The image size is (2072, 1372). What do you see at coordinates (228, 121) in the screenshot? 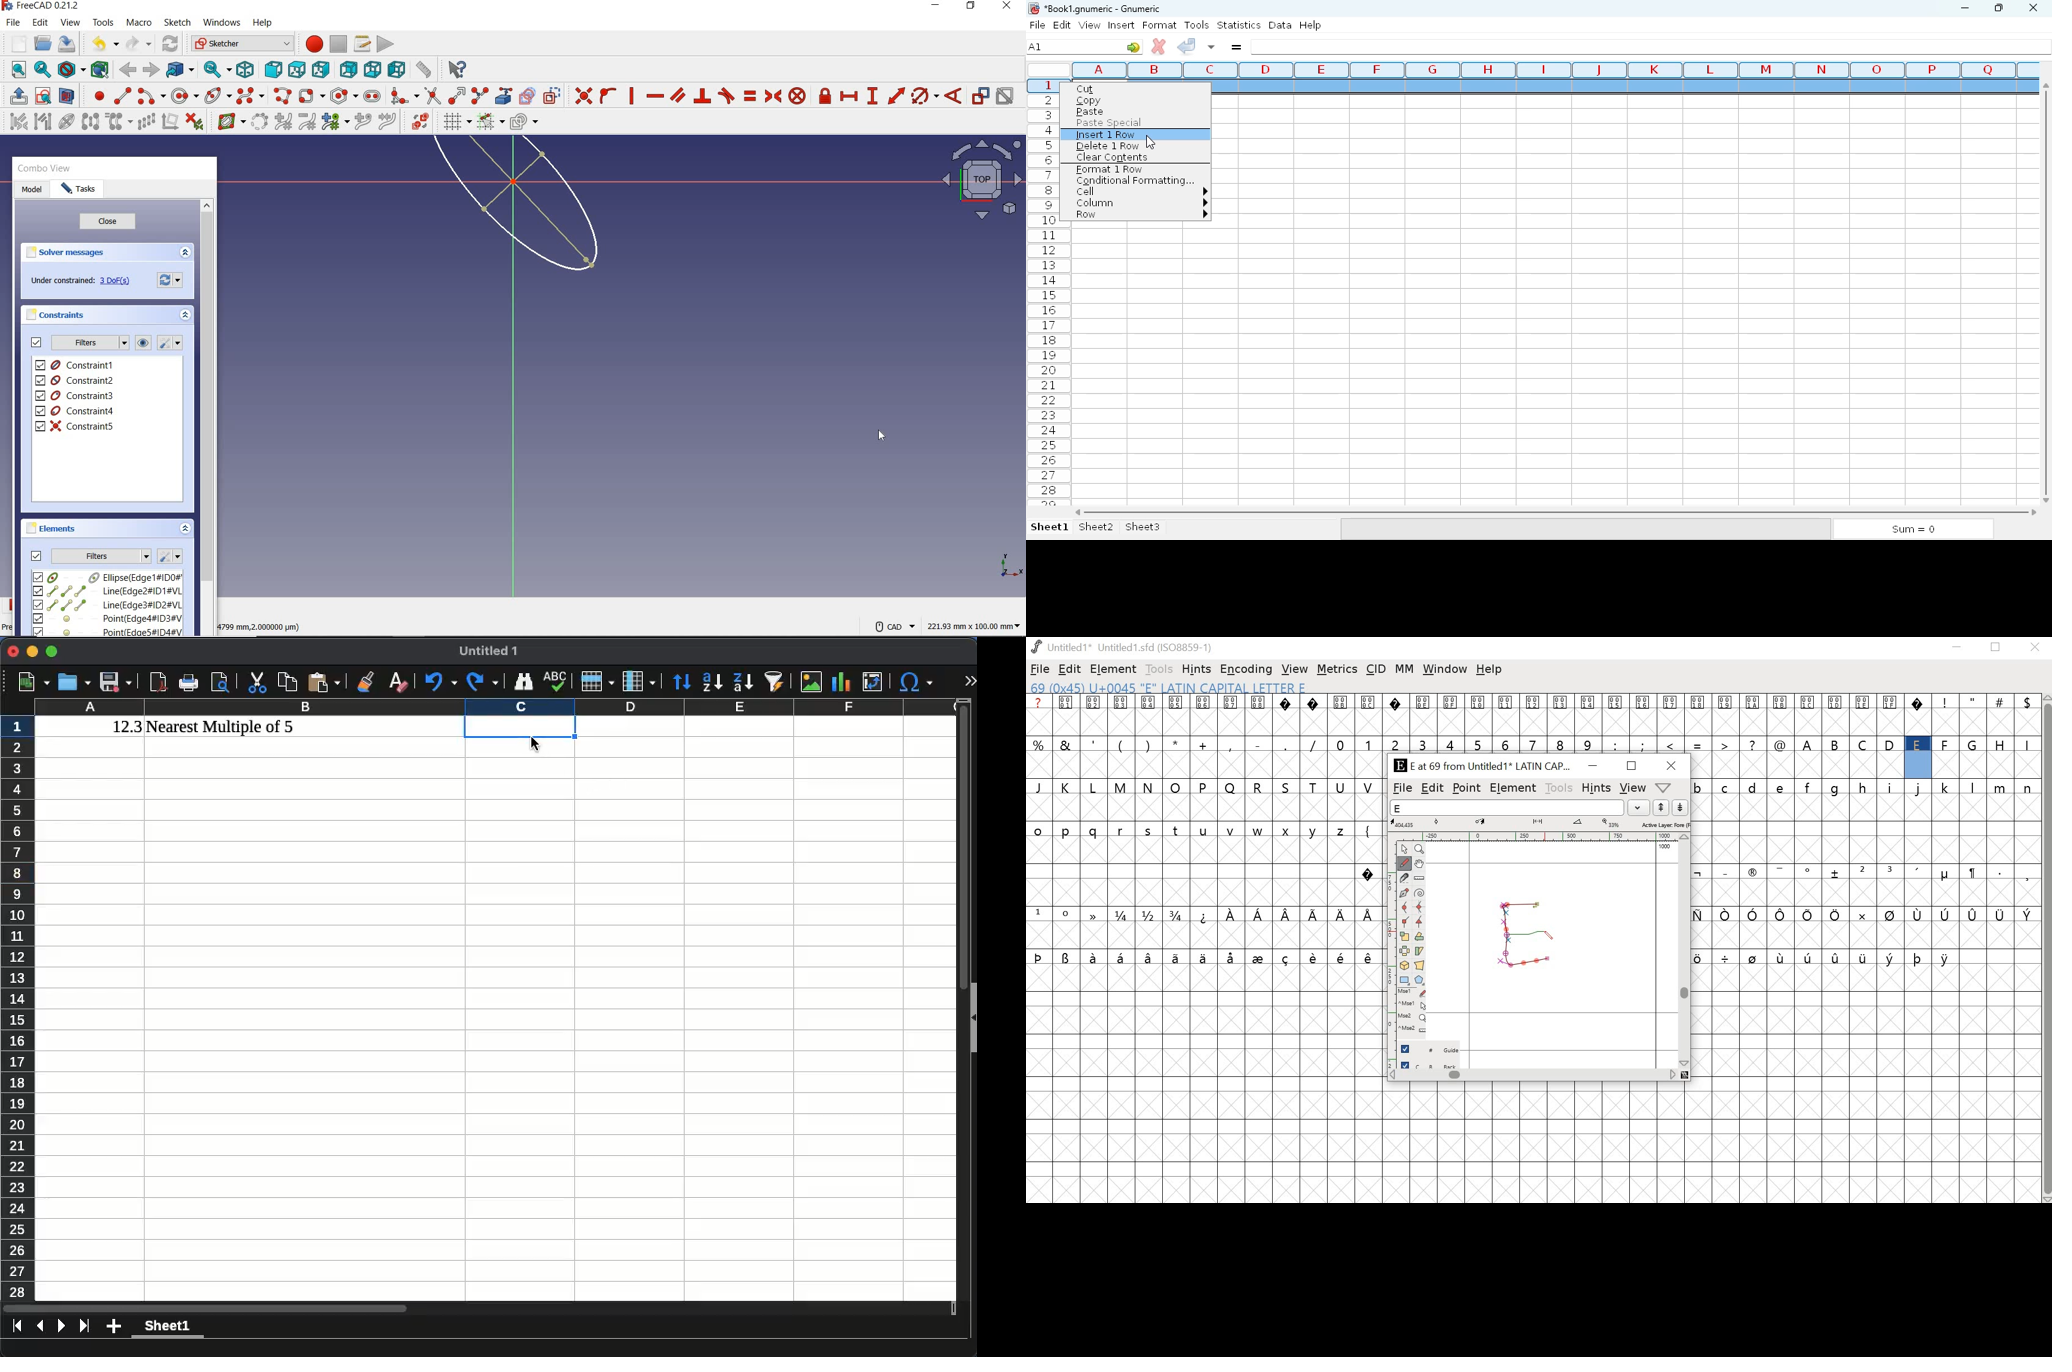
I see `show/hide B-spline information layer` at bounding box center [228, 121].